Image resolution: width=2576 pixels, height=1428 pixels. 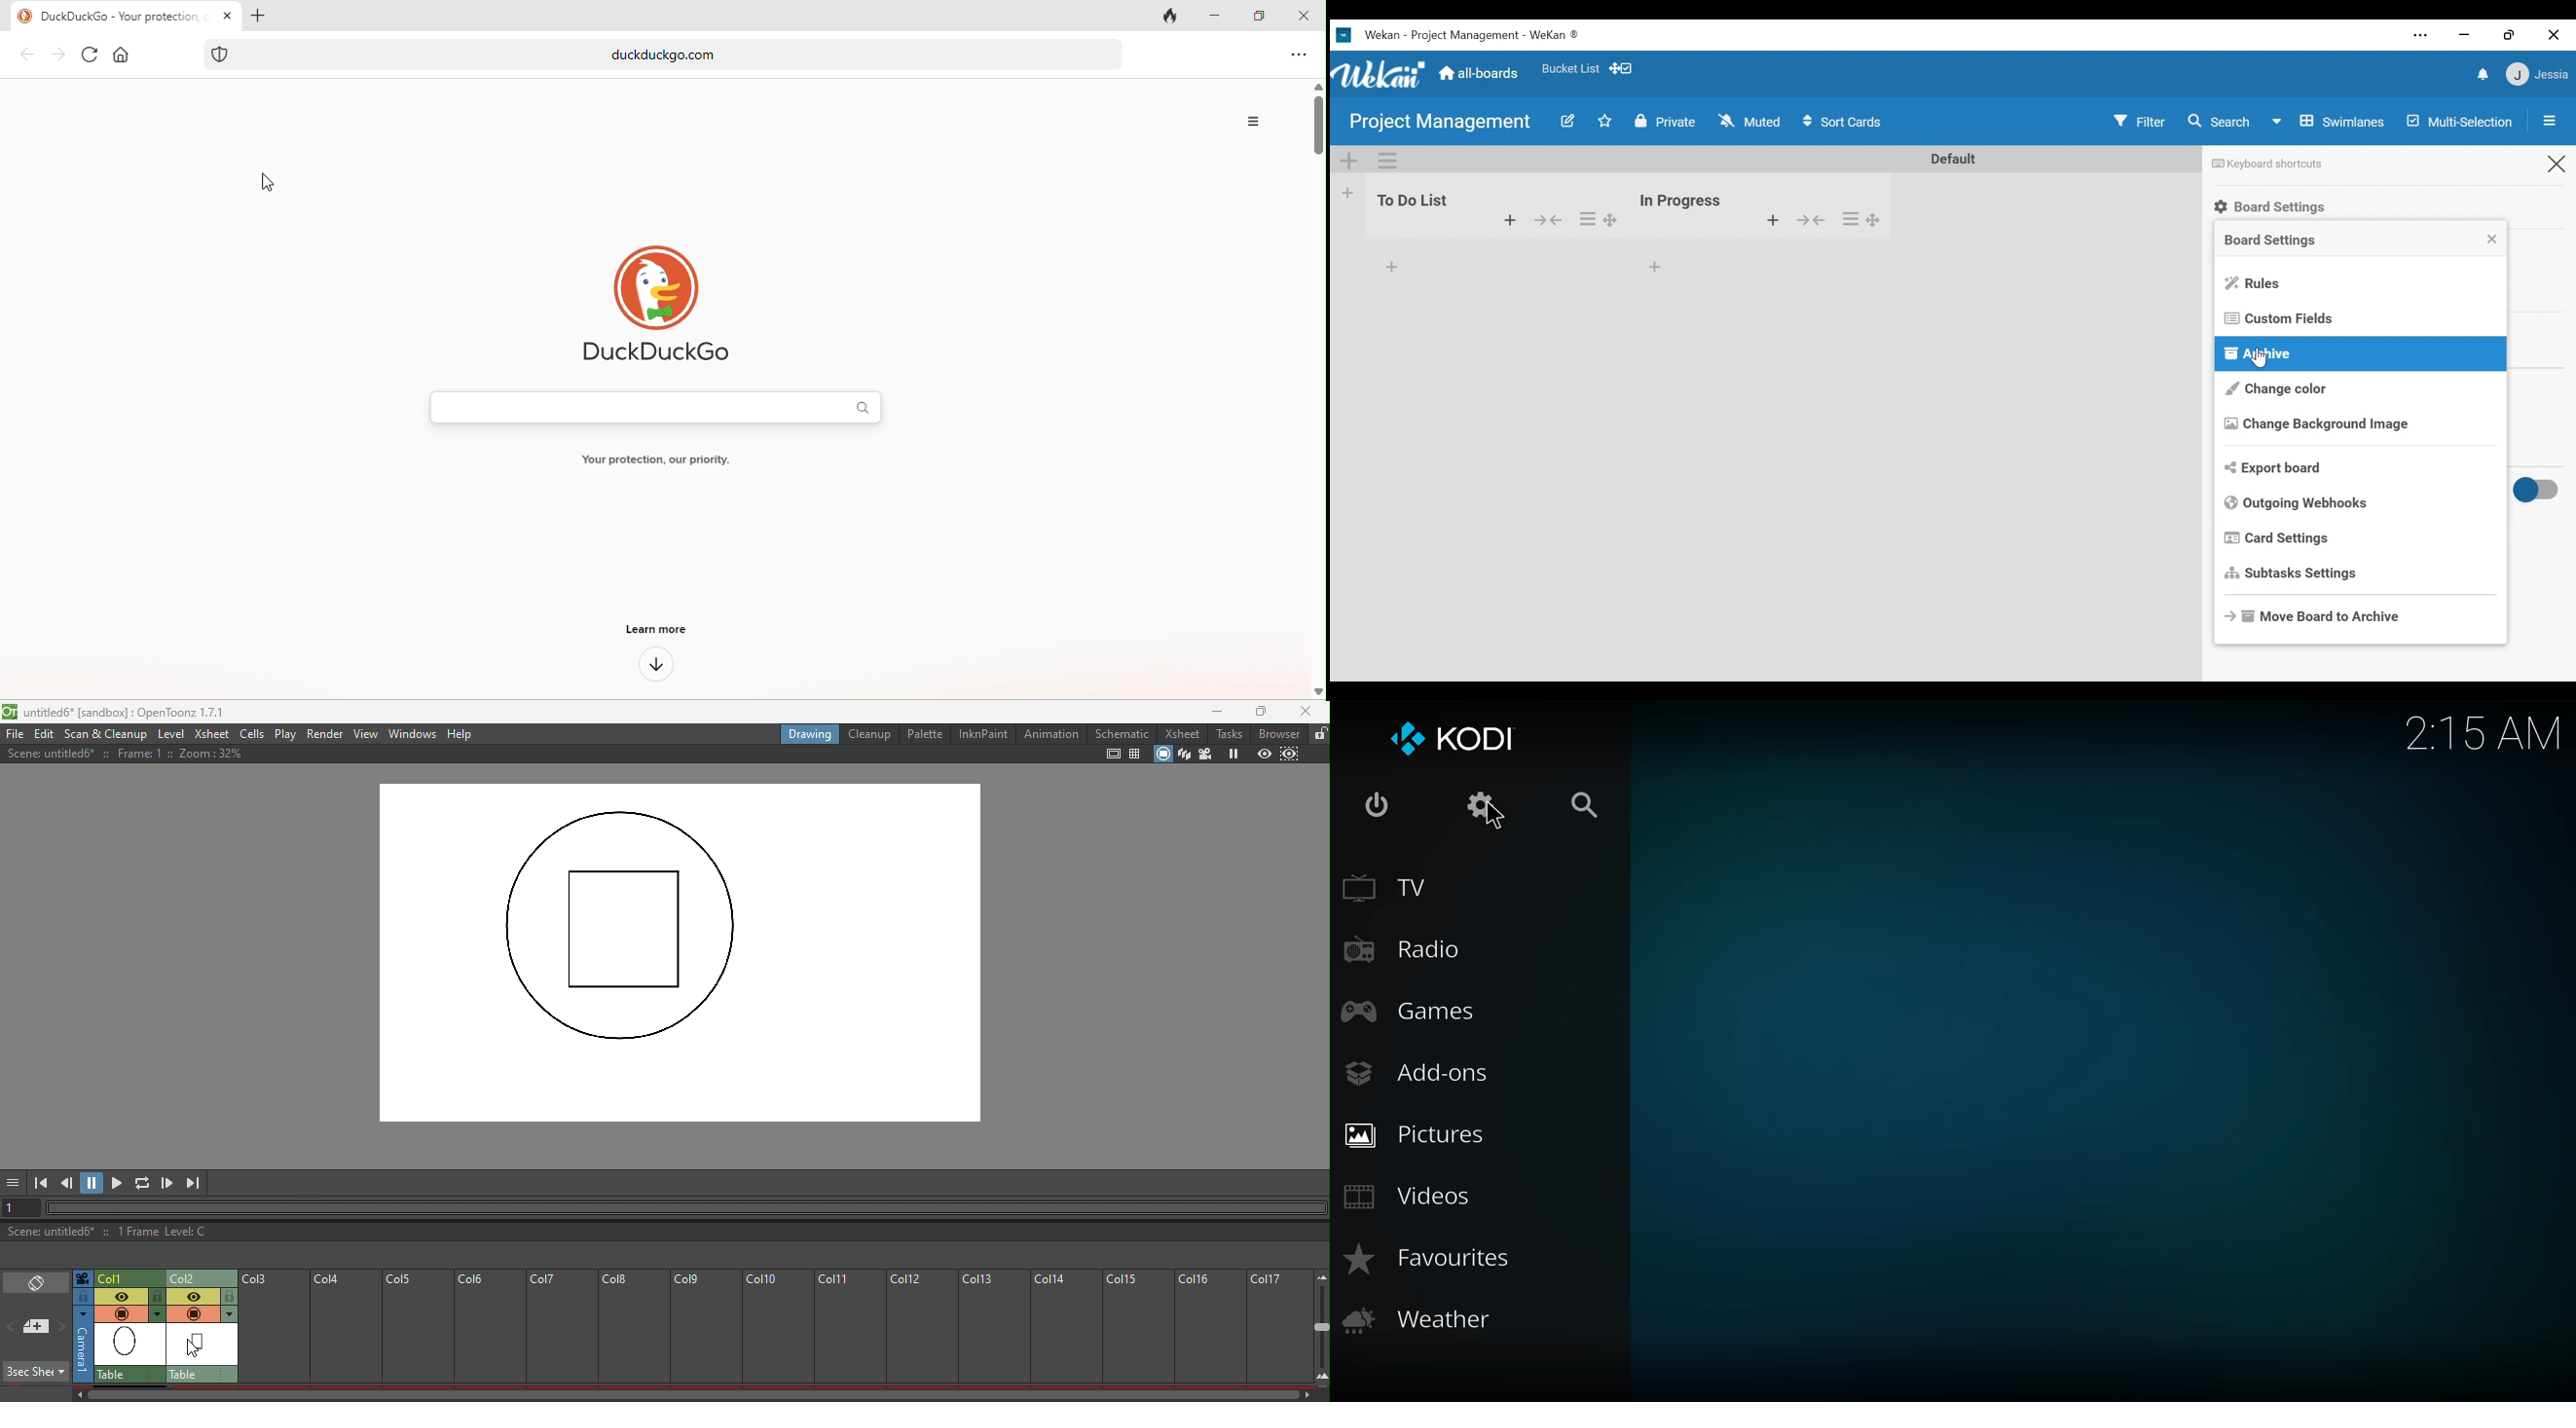 What do you see at coordinates (2279, 538) in the screenshot?
I see `Card Settings` at bounding box center [2279, 538].